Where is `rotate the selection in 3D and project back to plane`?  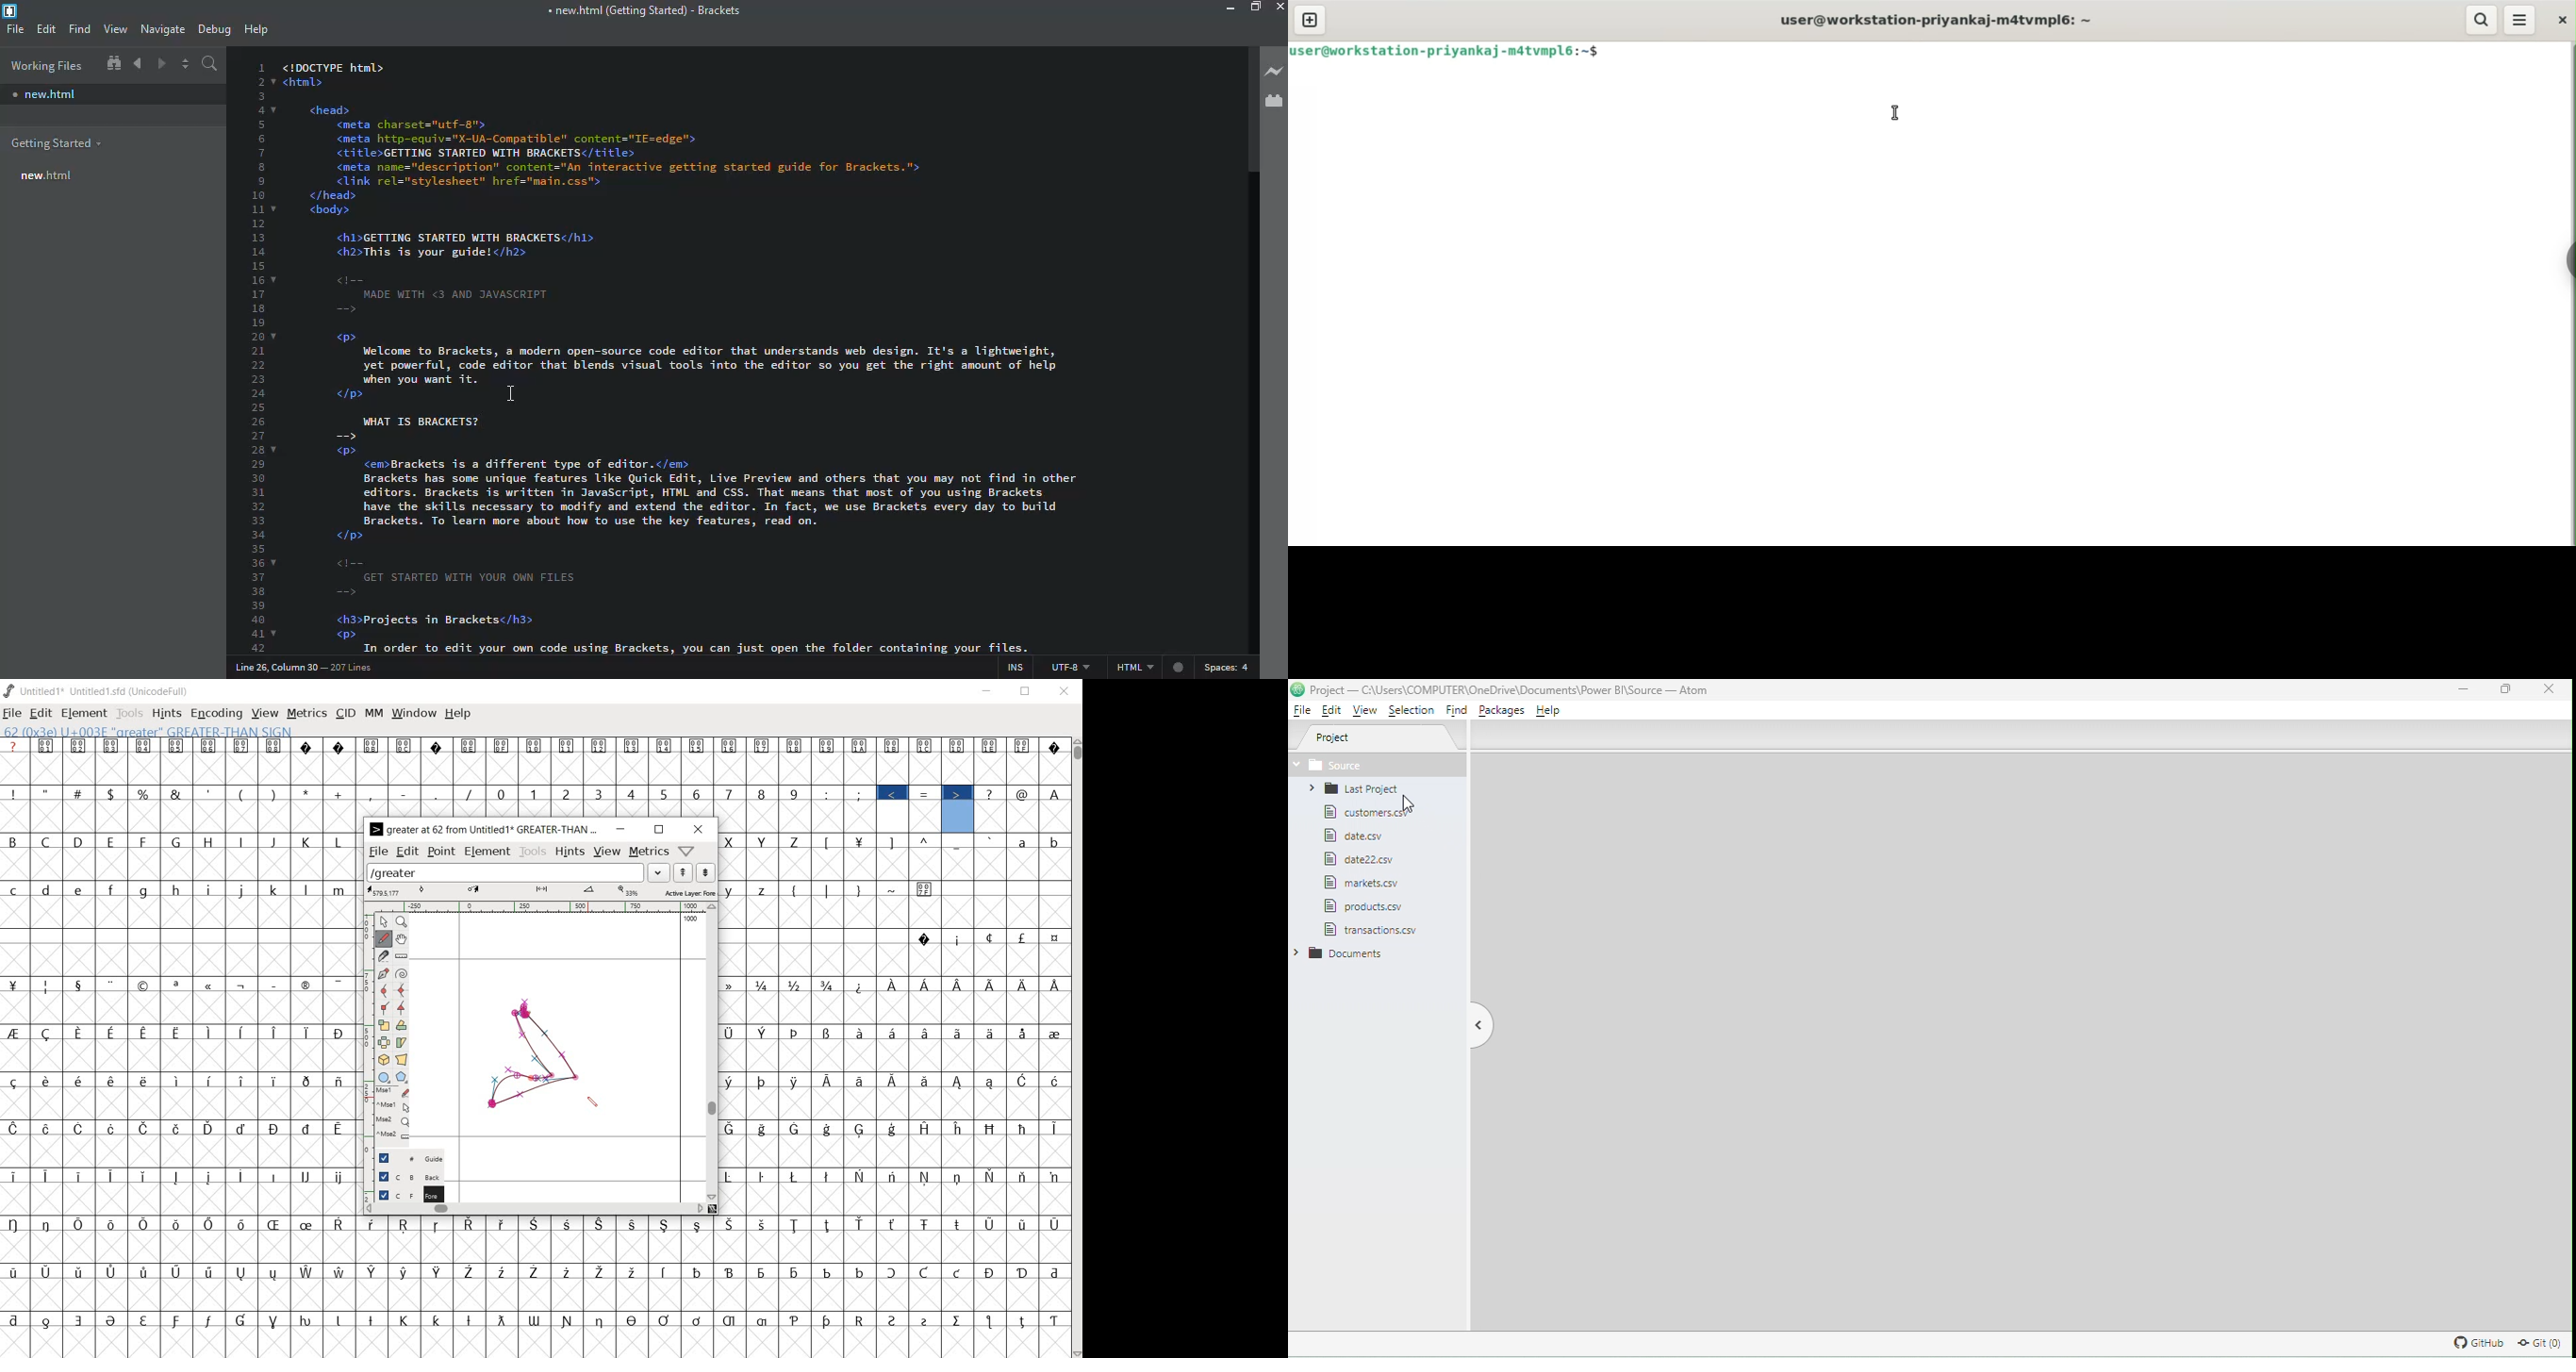 rotate the selection in 3D and project back to plane is located at coordinates (384, 1059).